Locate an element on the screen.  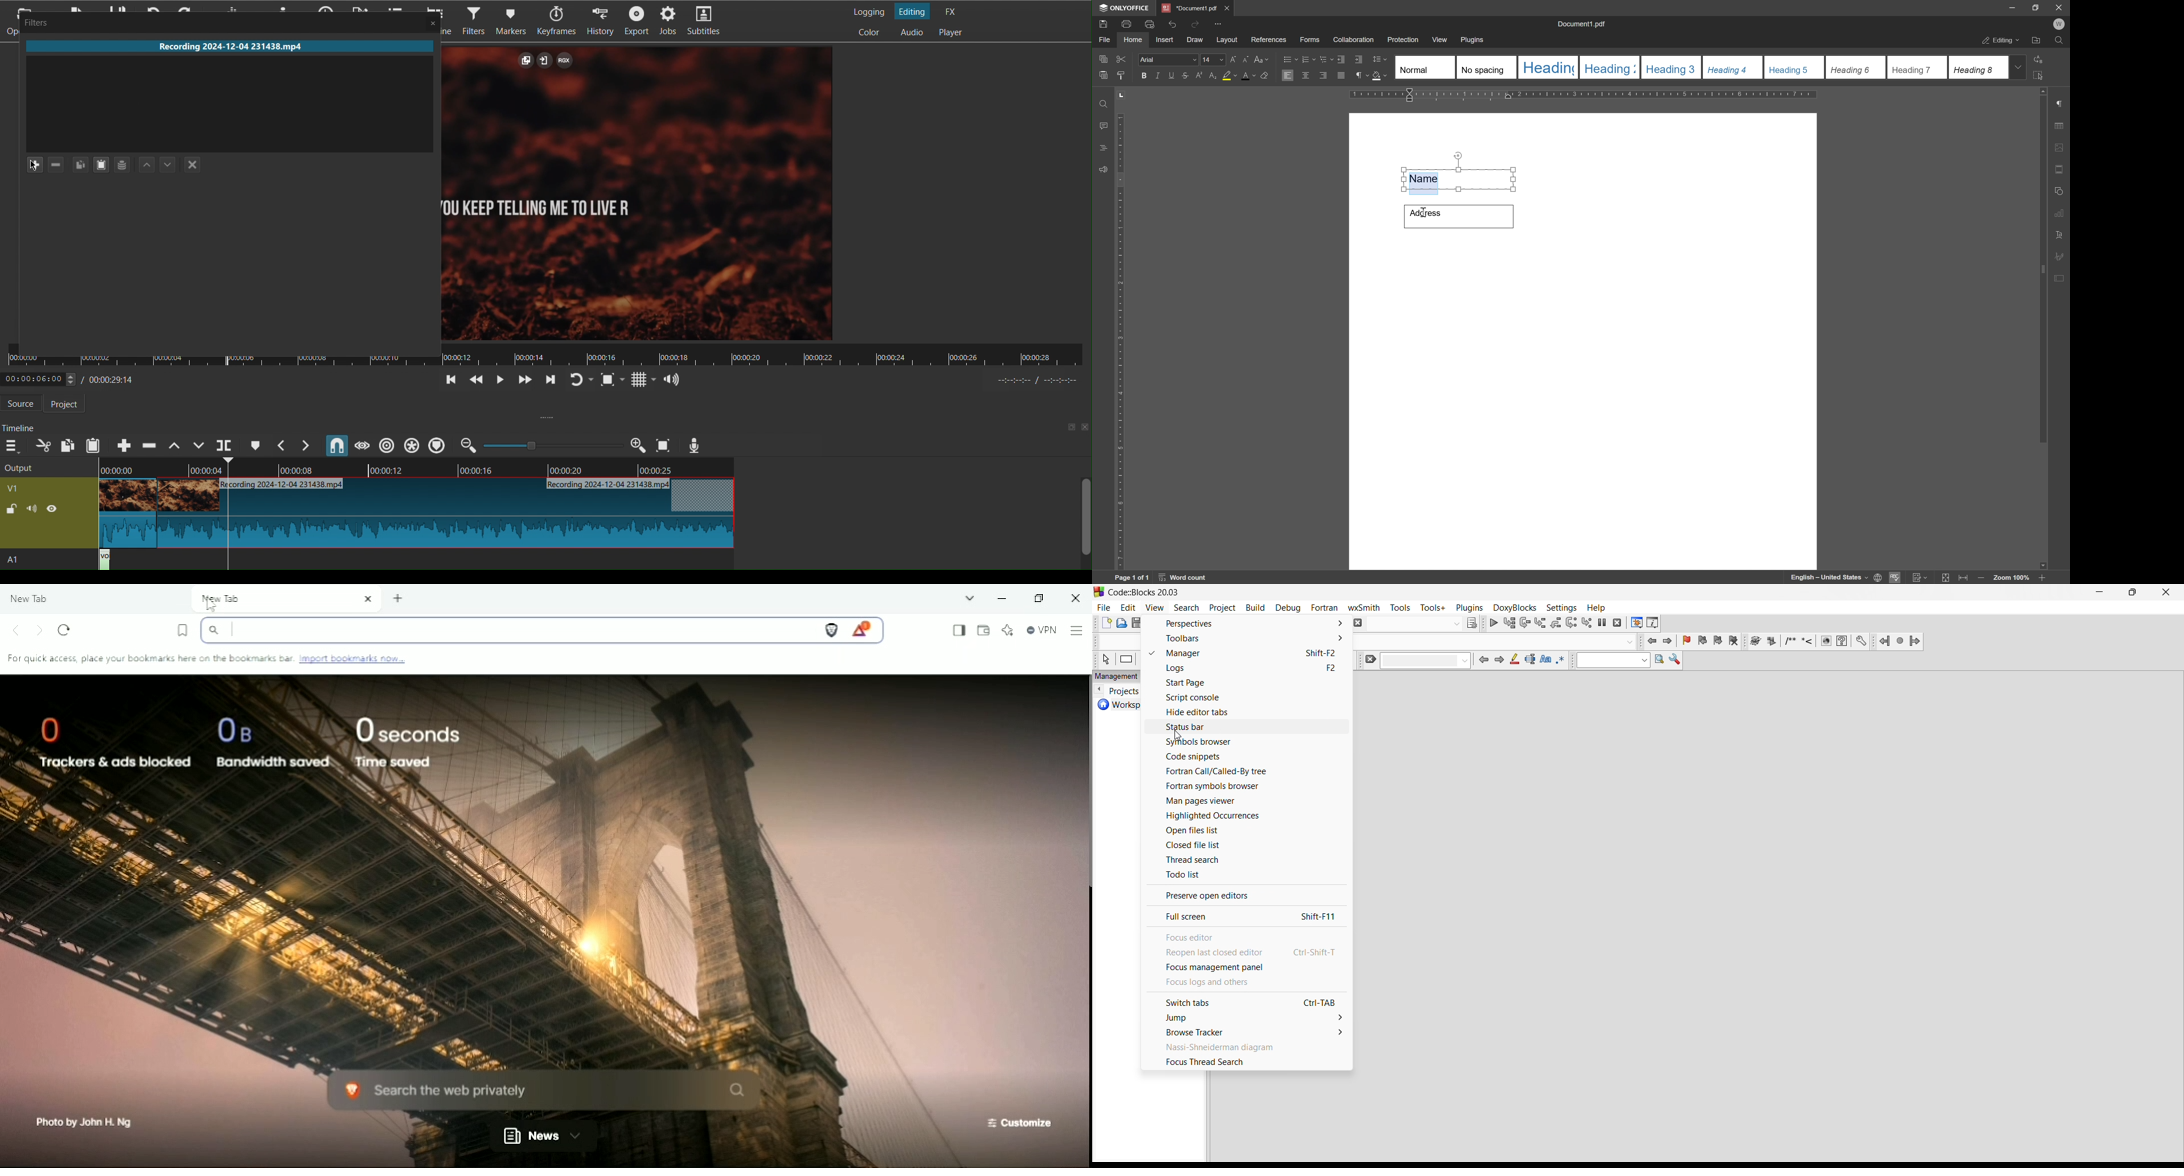
Color is located at coordinates (871, 32).